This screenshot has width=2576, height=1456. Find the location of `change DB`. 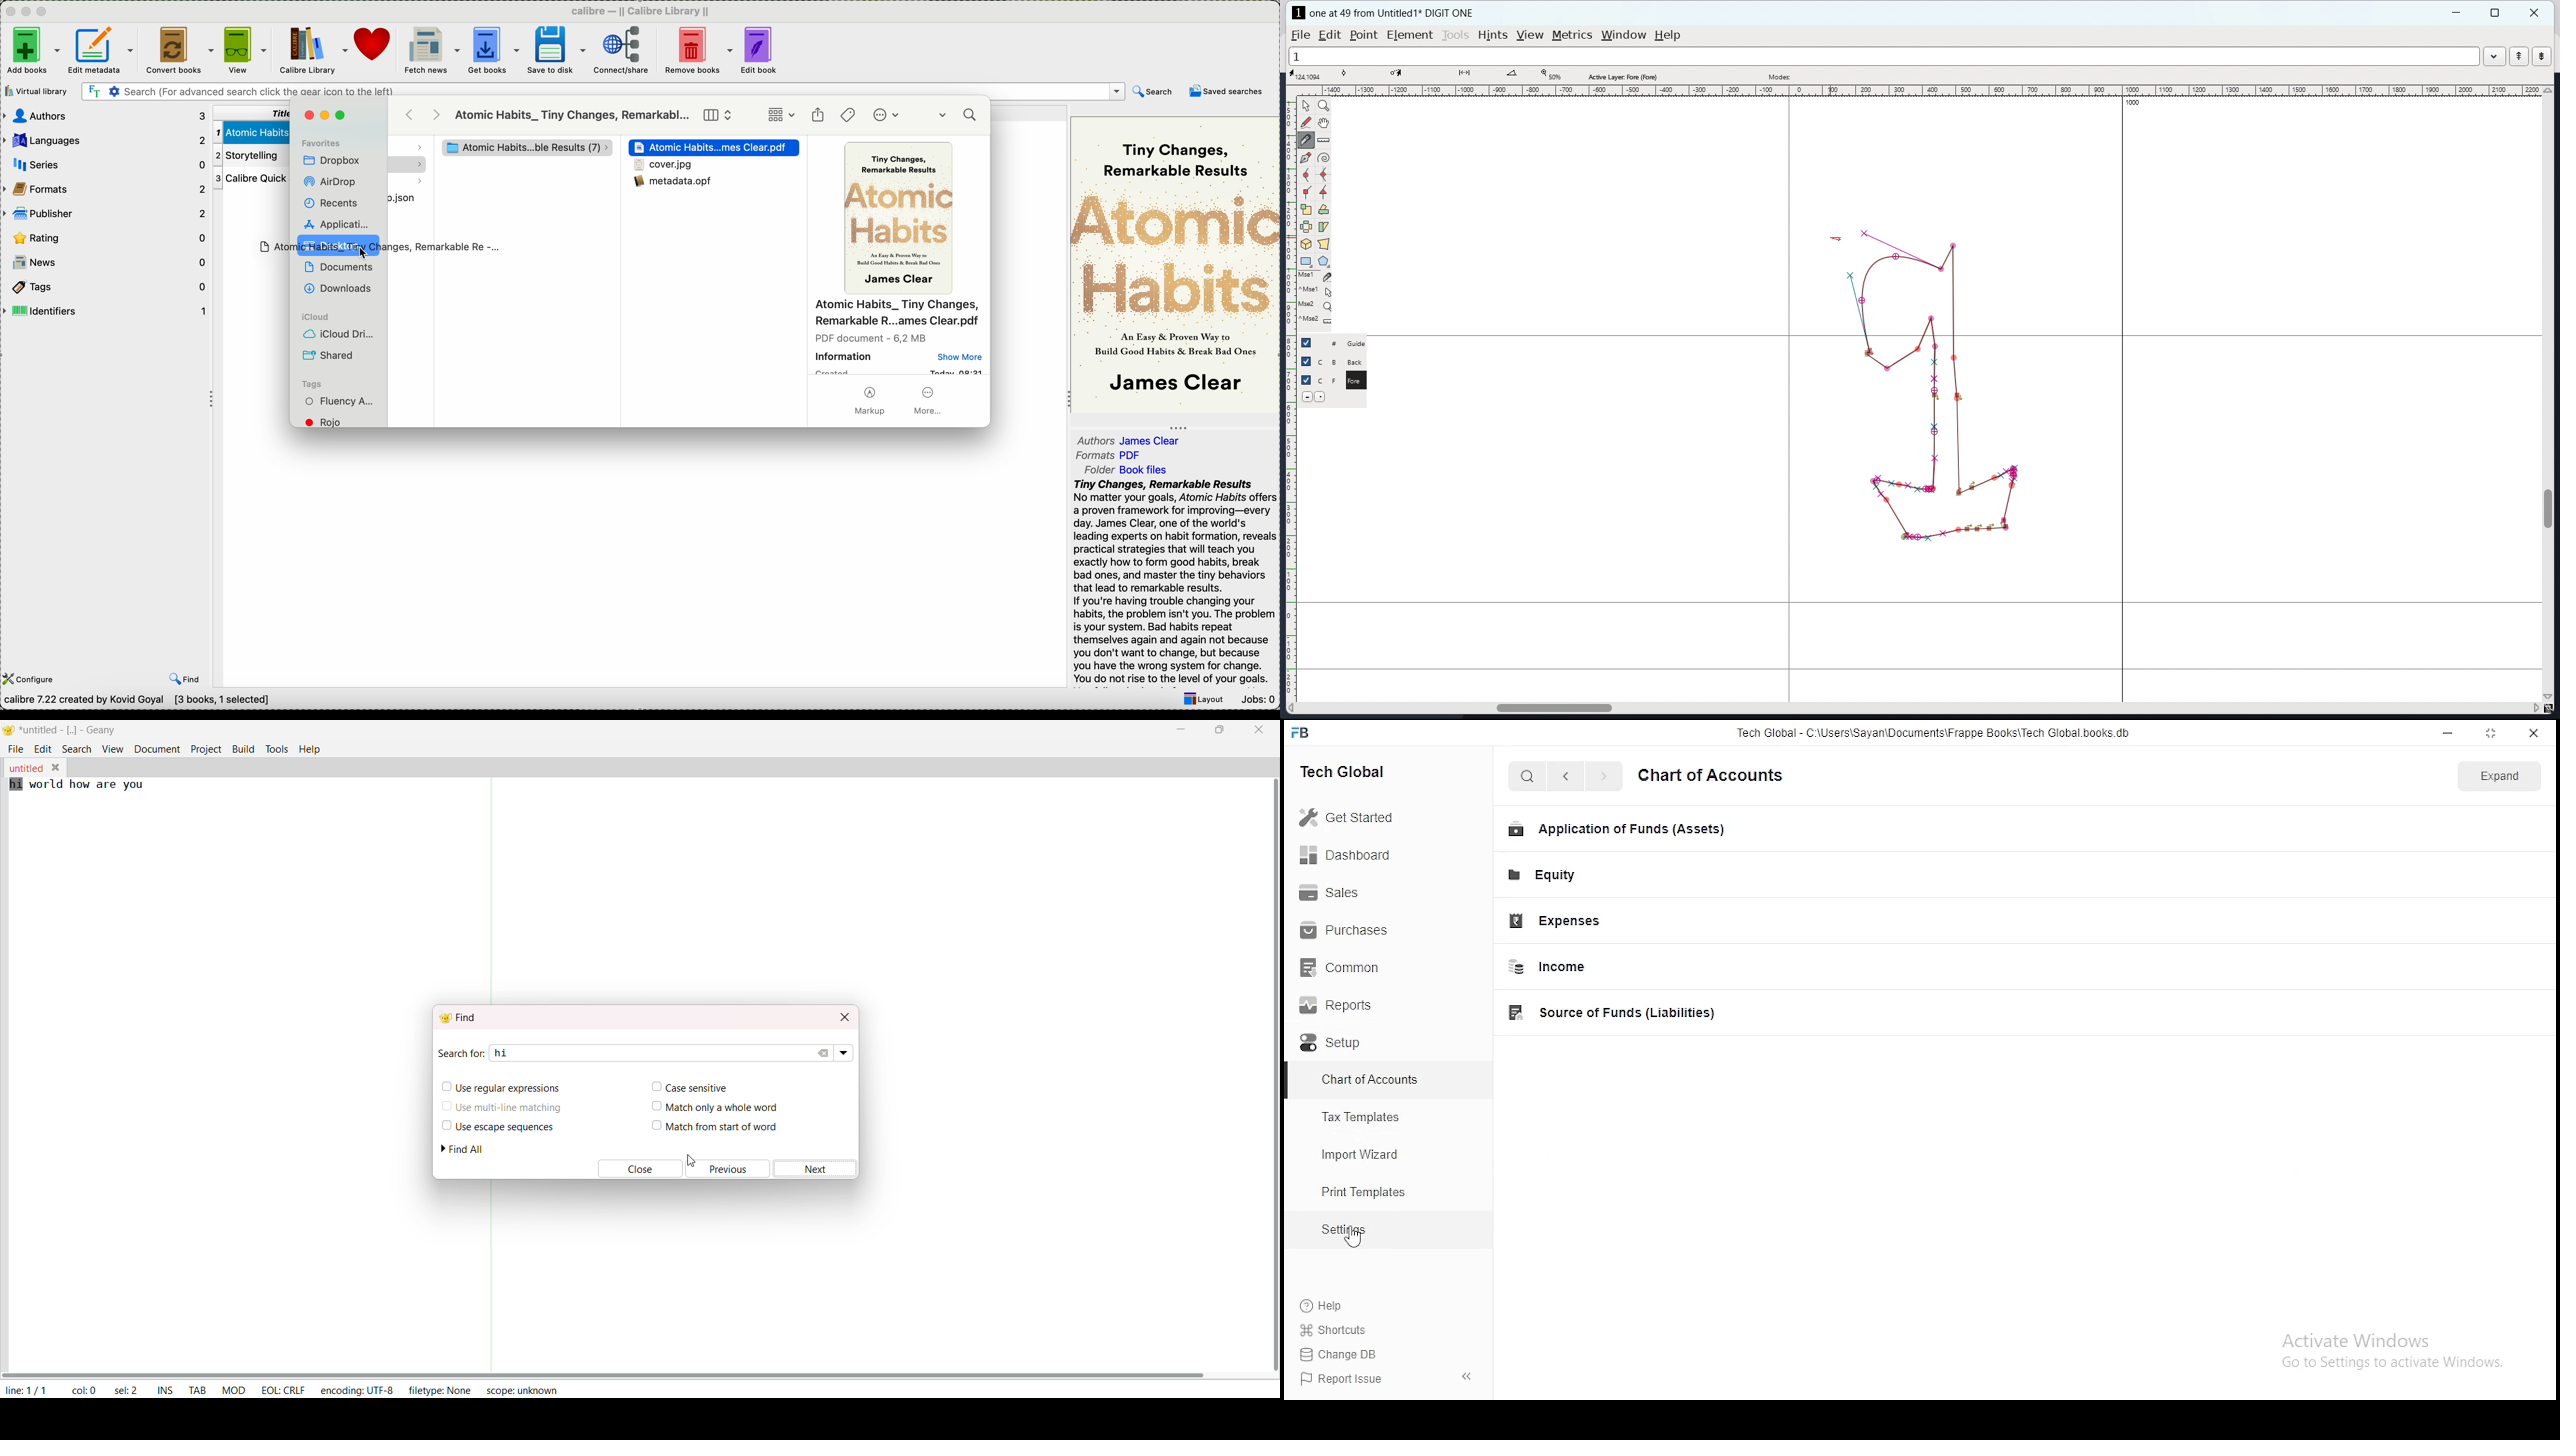

change DB is located at coordinates (1334, 1357).